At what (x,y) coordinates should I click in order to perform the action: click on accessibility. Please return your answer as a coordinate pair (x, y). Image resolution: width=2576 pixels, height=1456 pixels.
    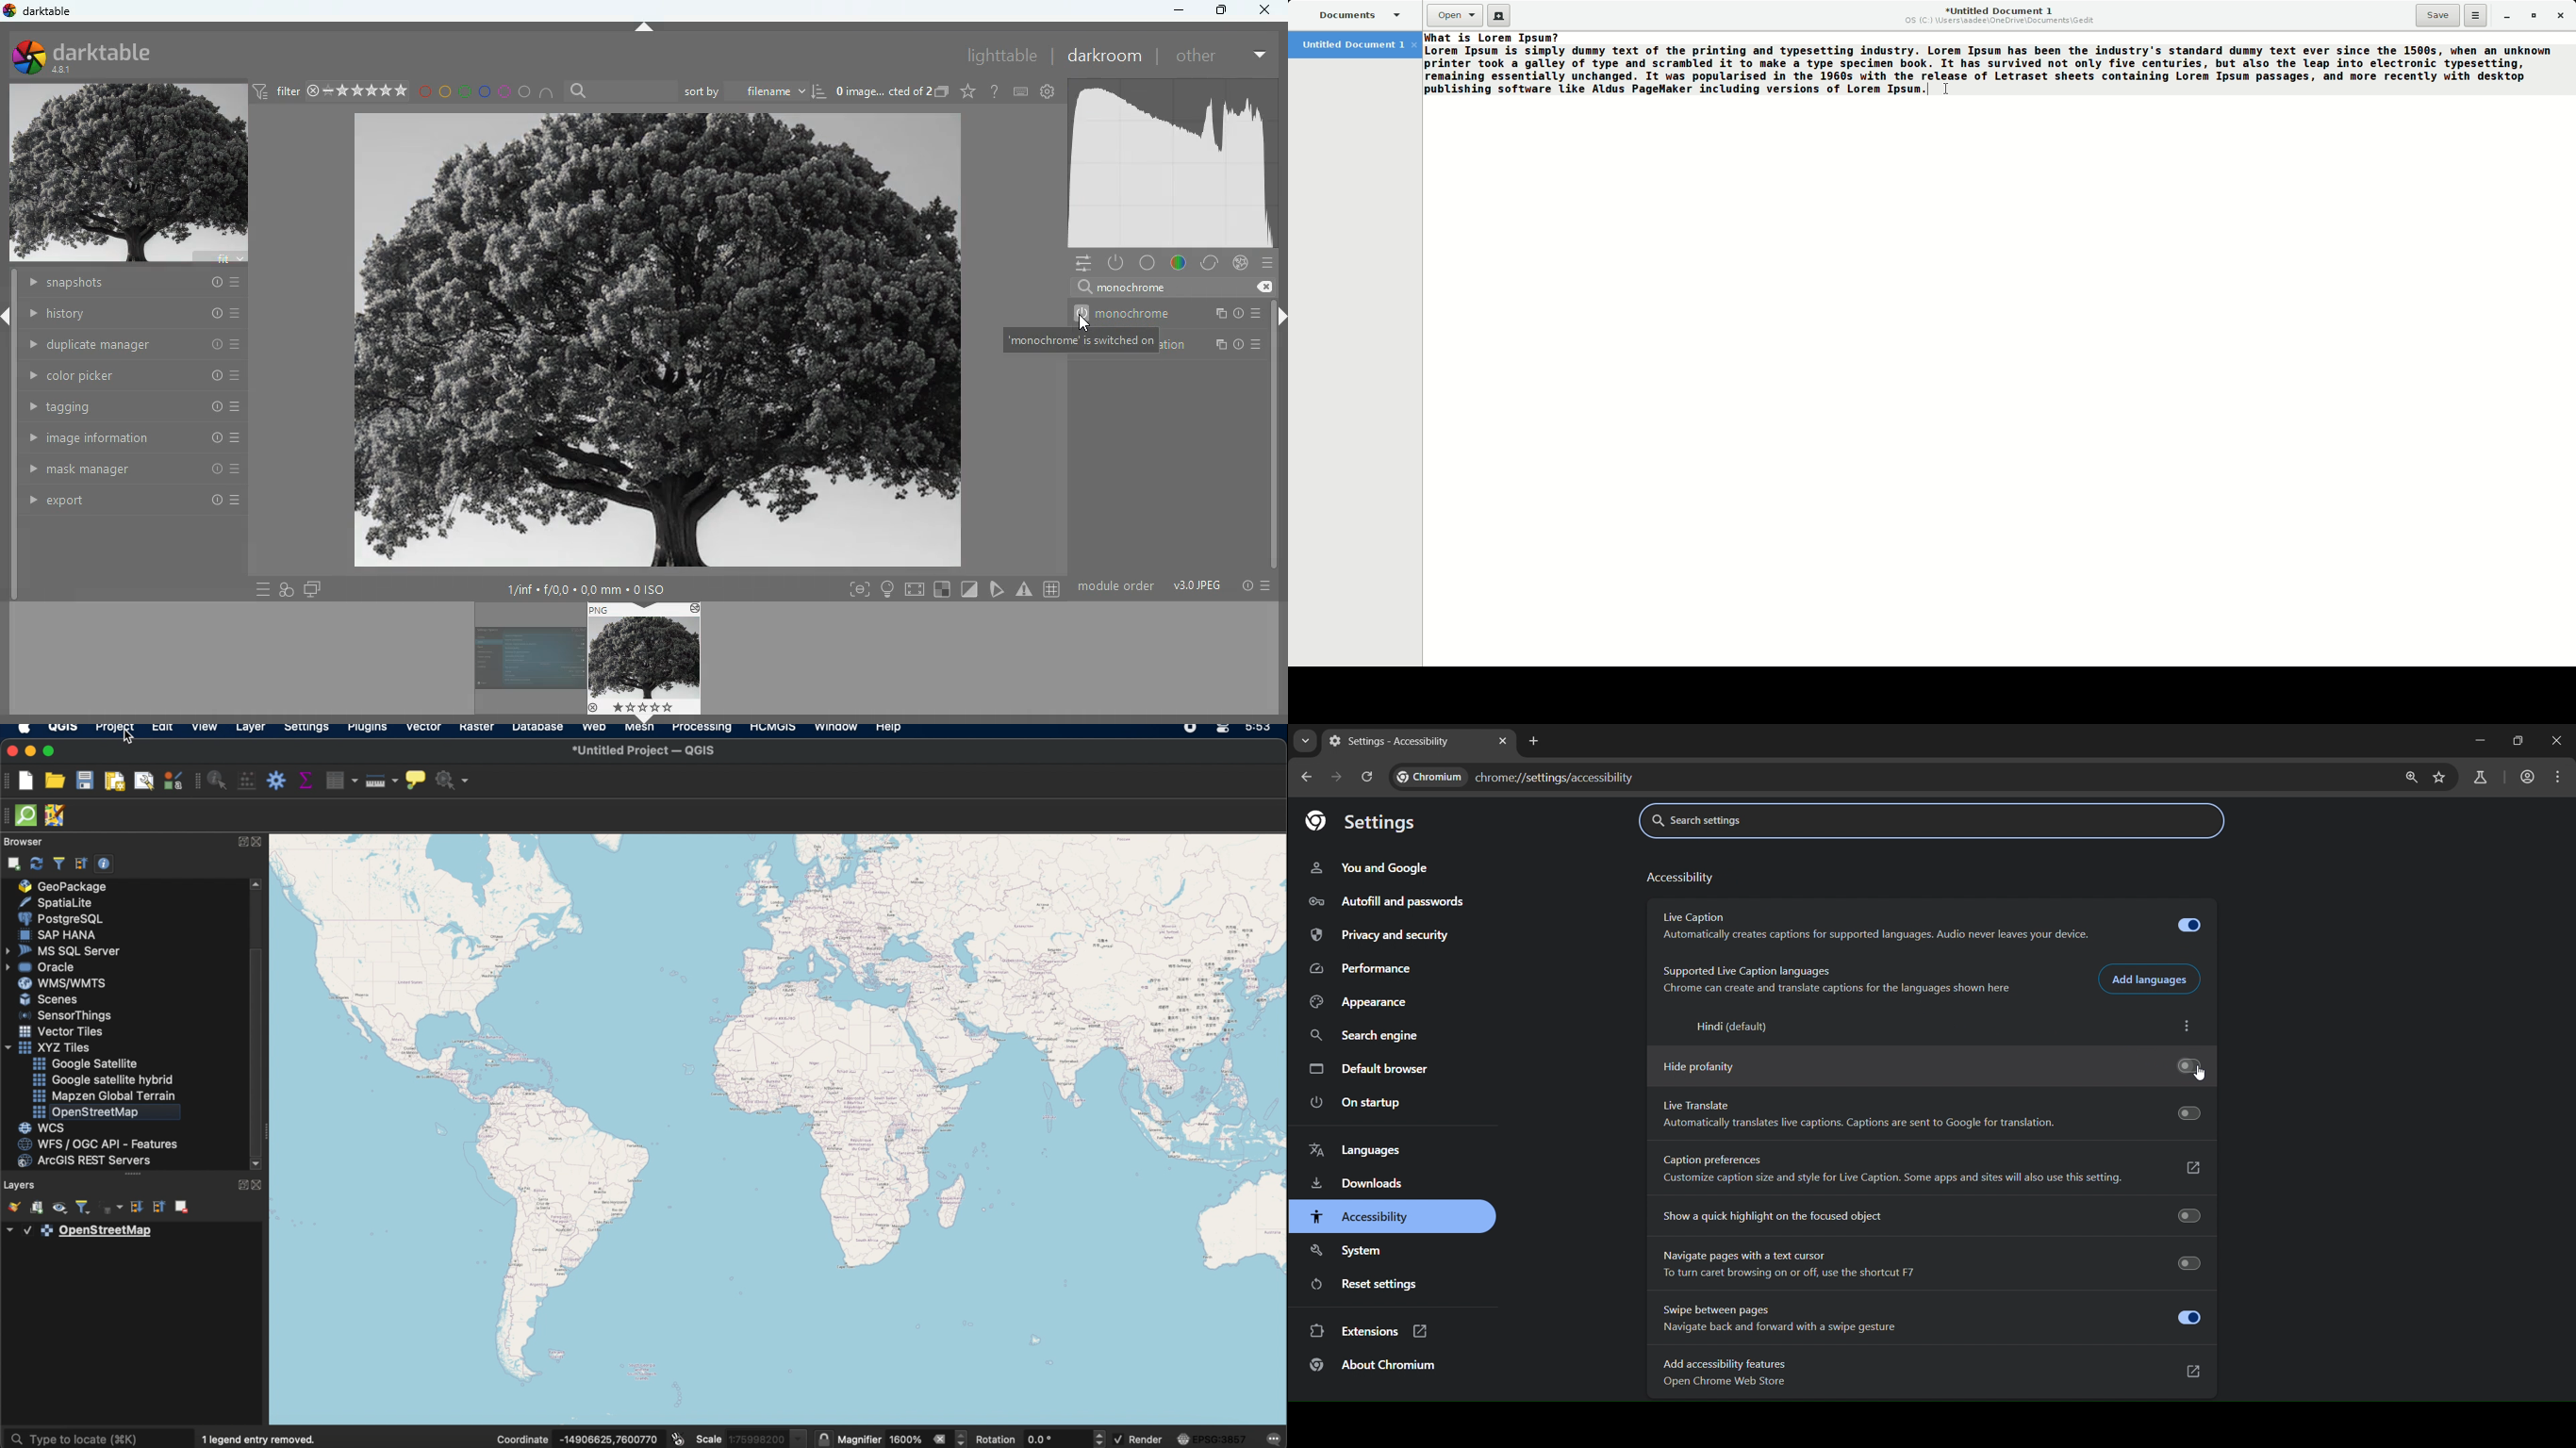
    Looking at the image, I should click on (1361, 1218).